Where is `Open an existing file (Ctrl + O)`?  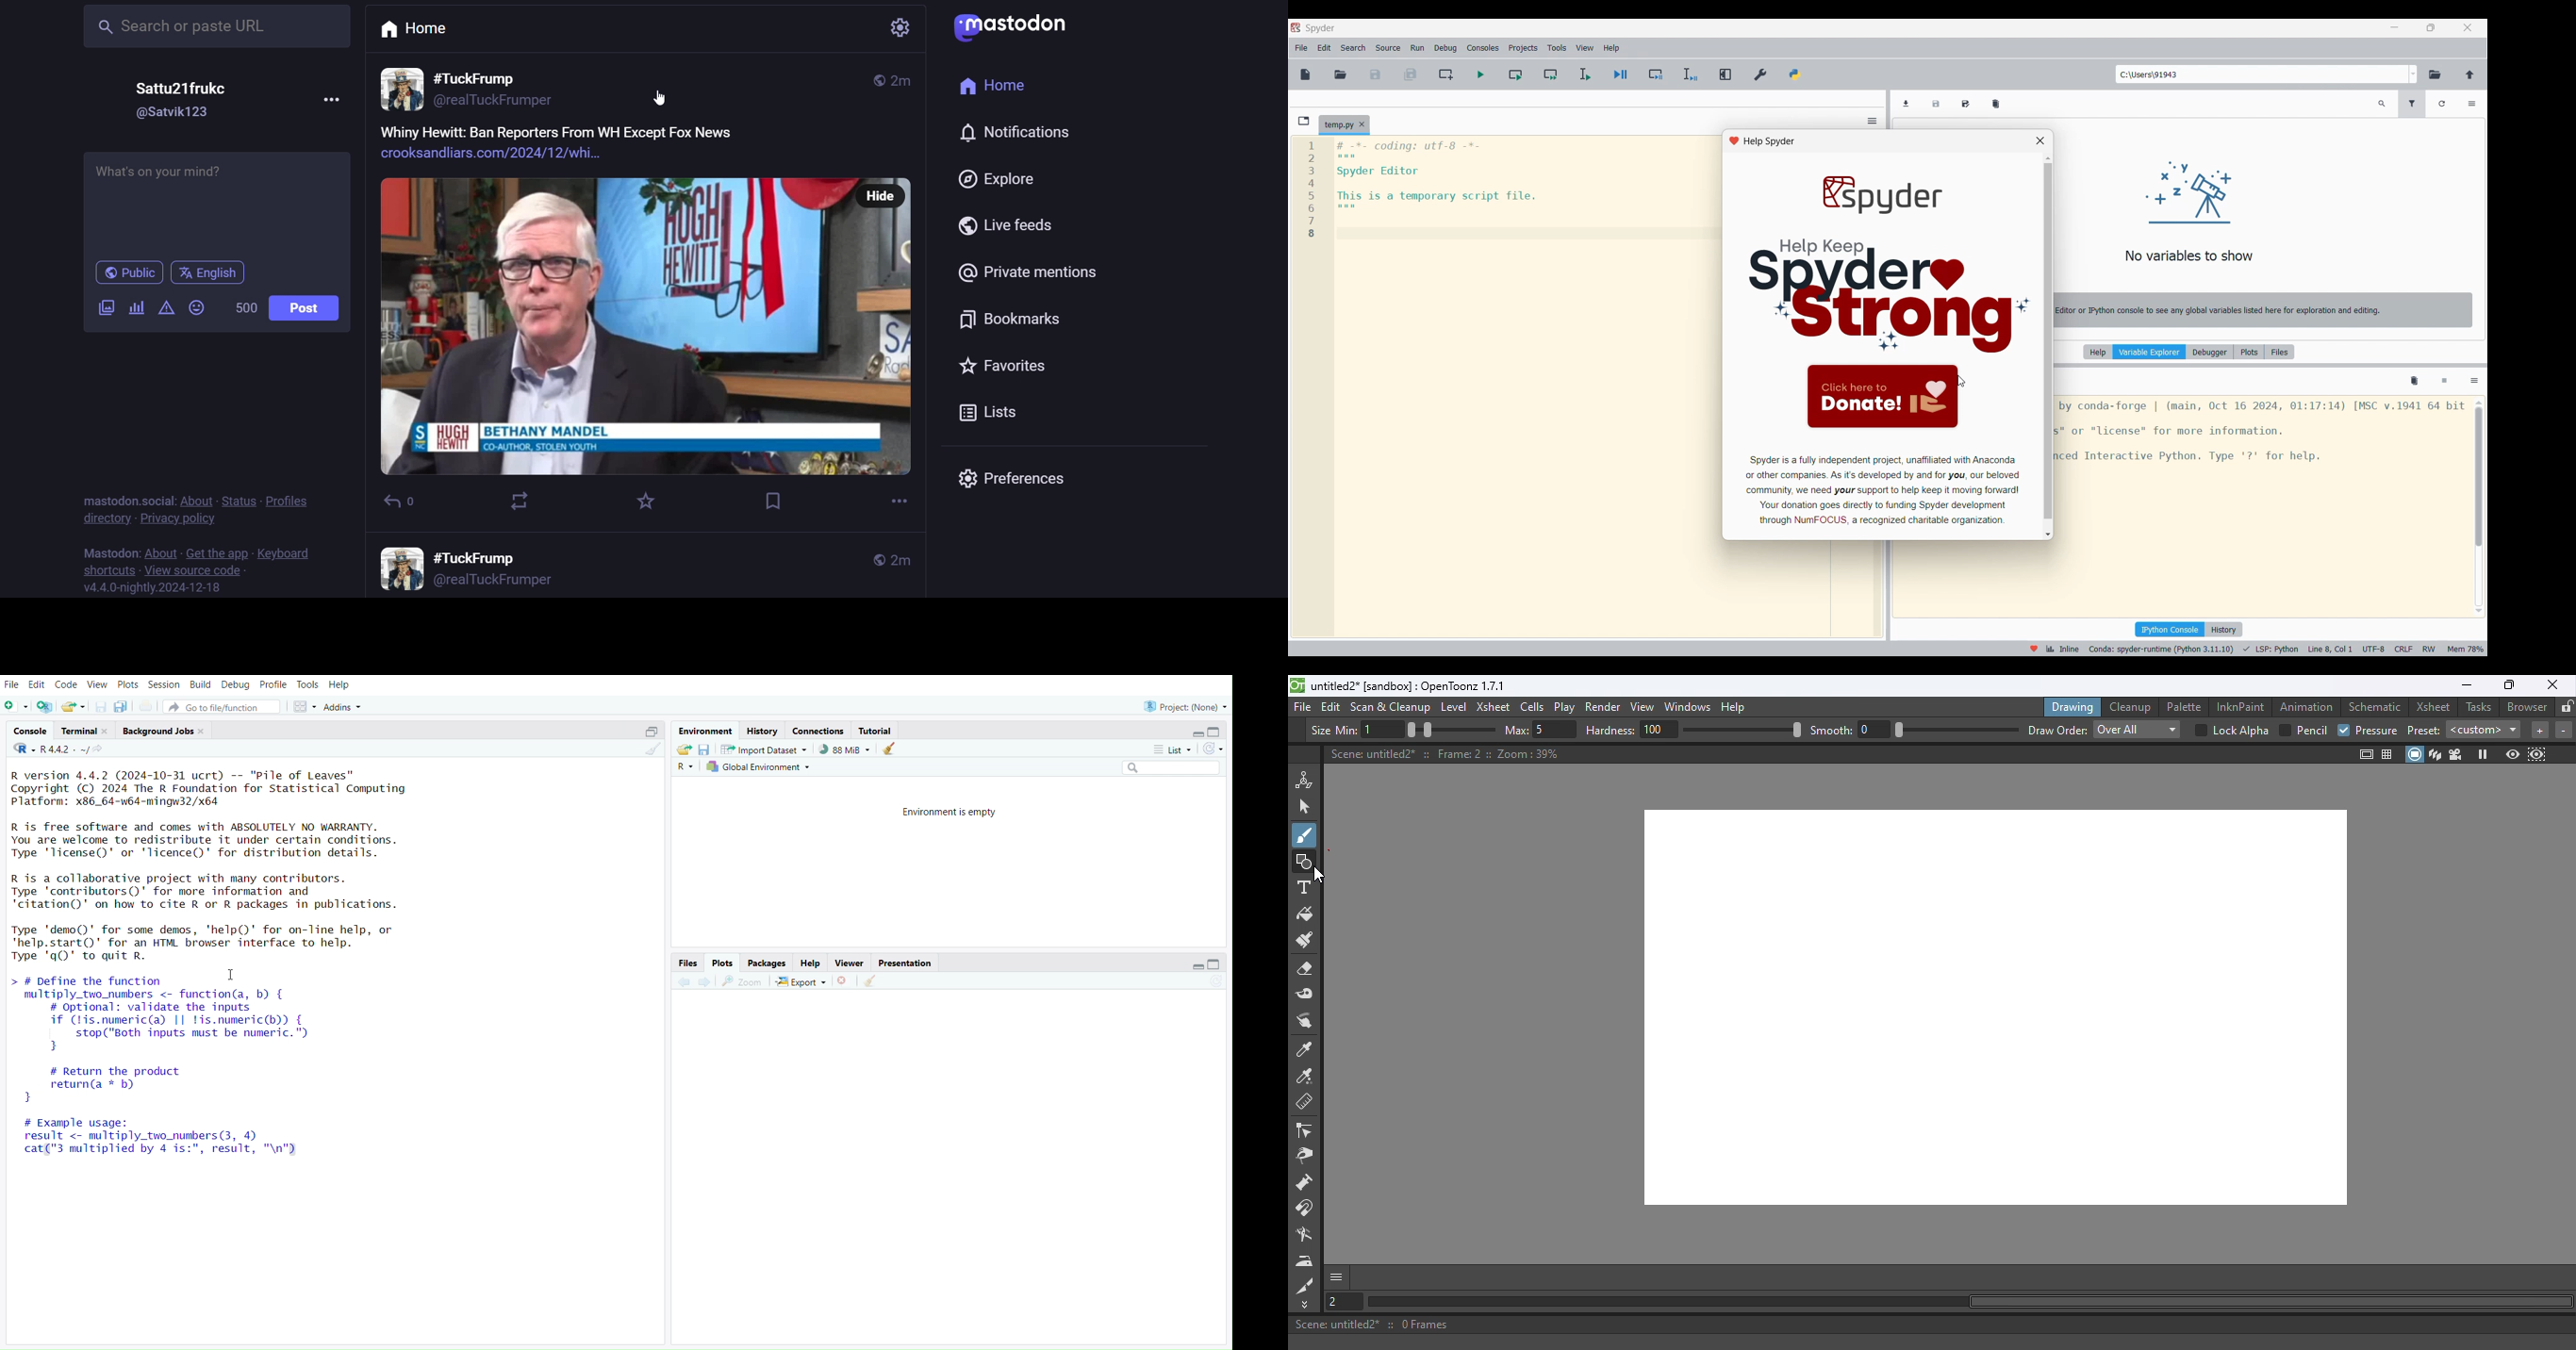 Open an existing file (Ctrl + O) is located at coordinates (73, 706).